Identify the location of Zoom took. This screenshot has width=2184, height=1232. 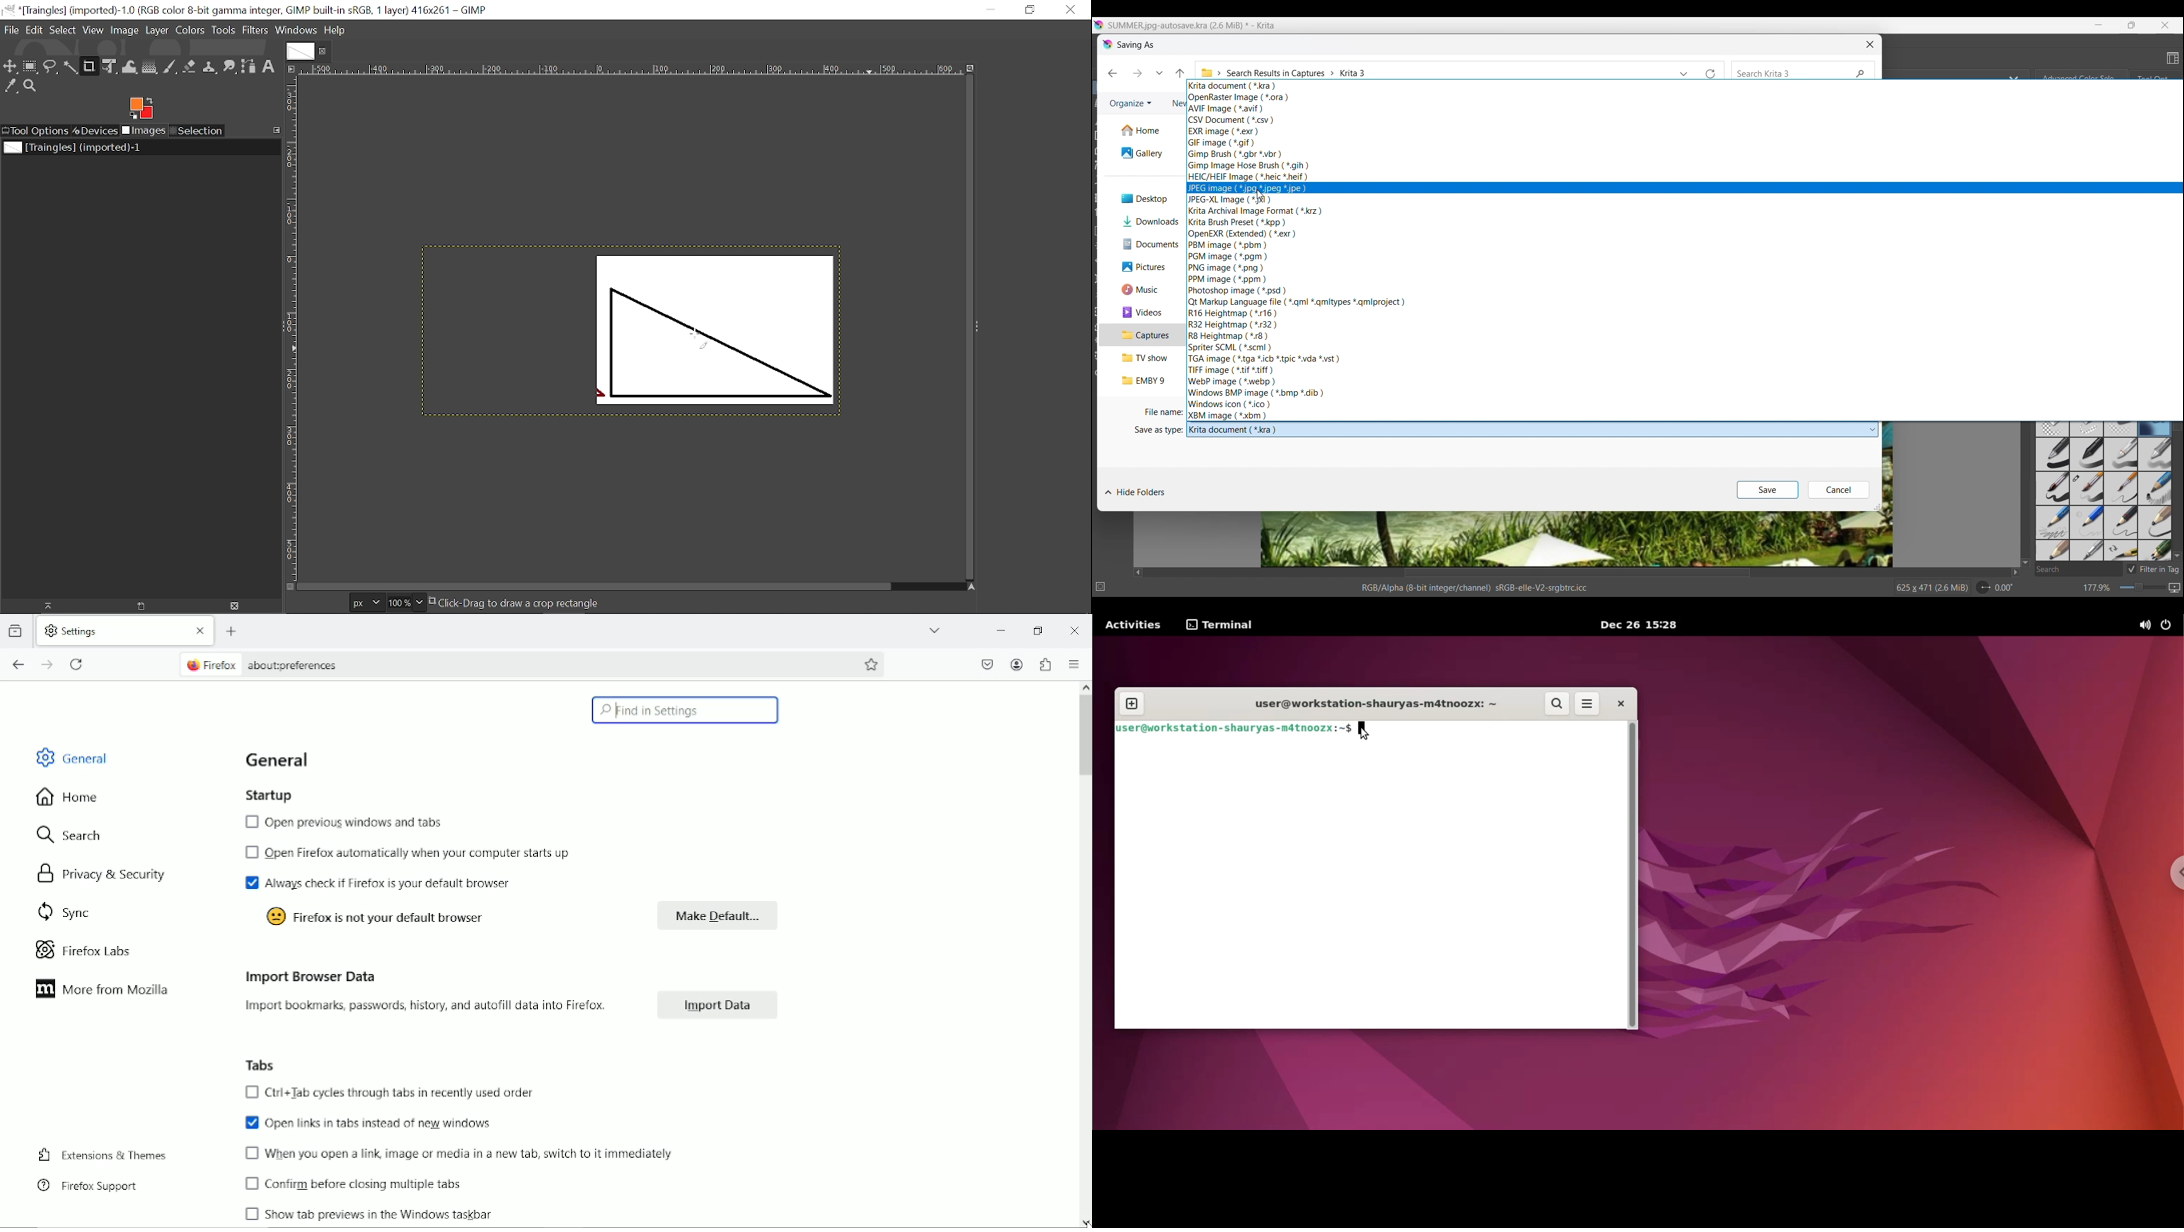
(31, 86).